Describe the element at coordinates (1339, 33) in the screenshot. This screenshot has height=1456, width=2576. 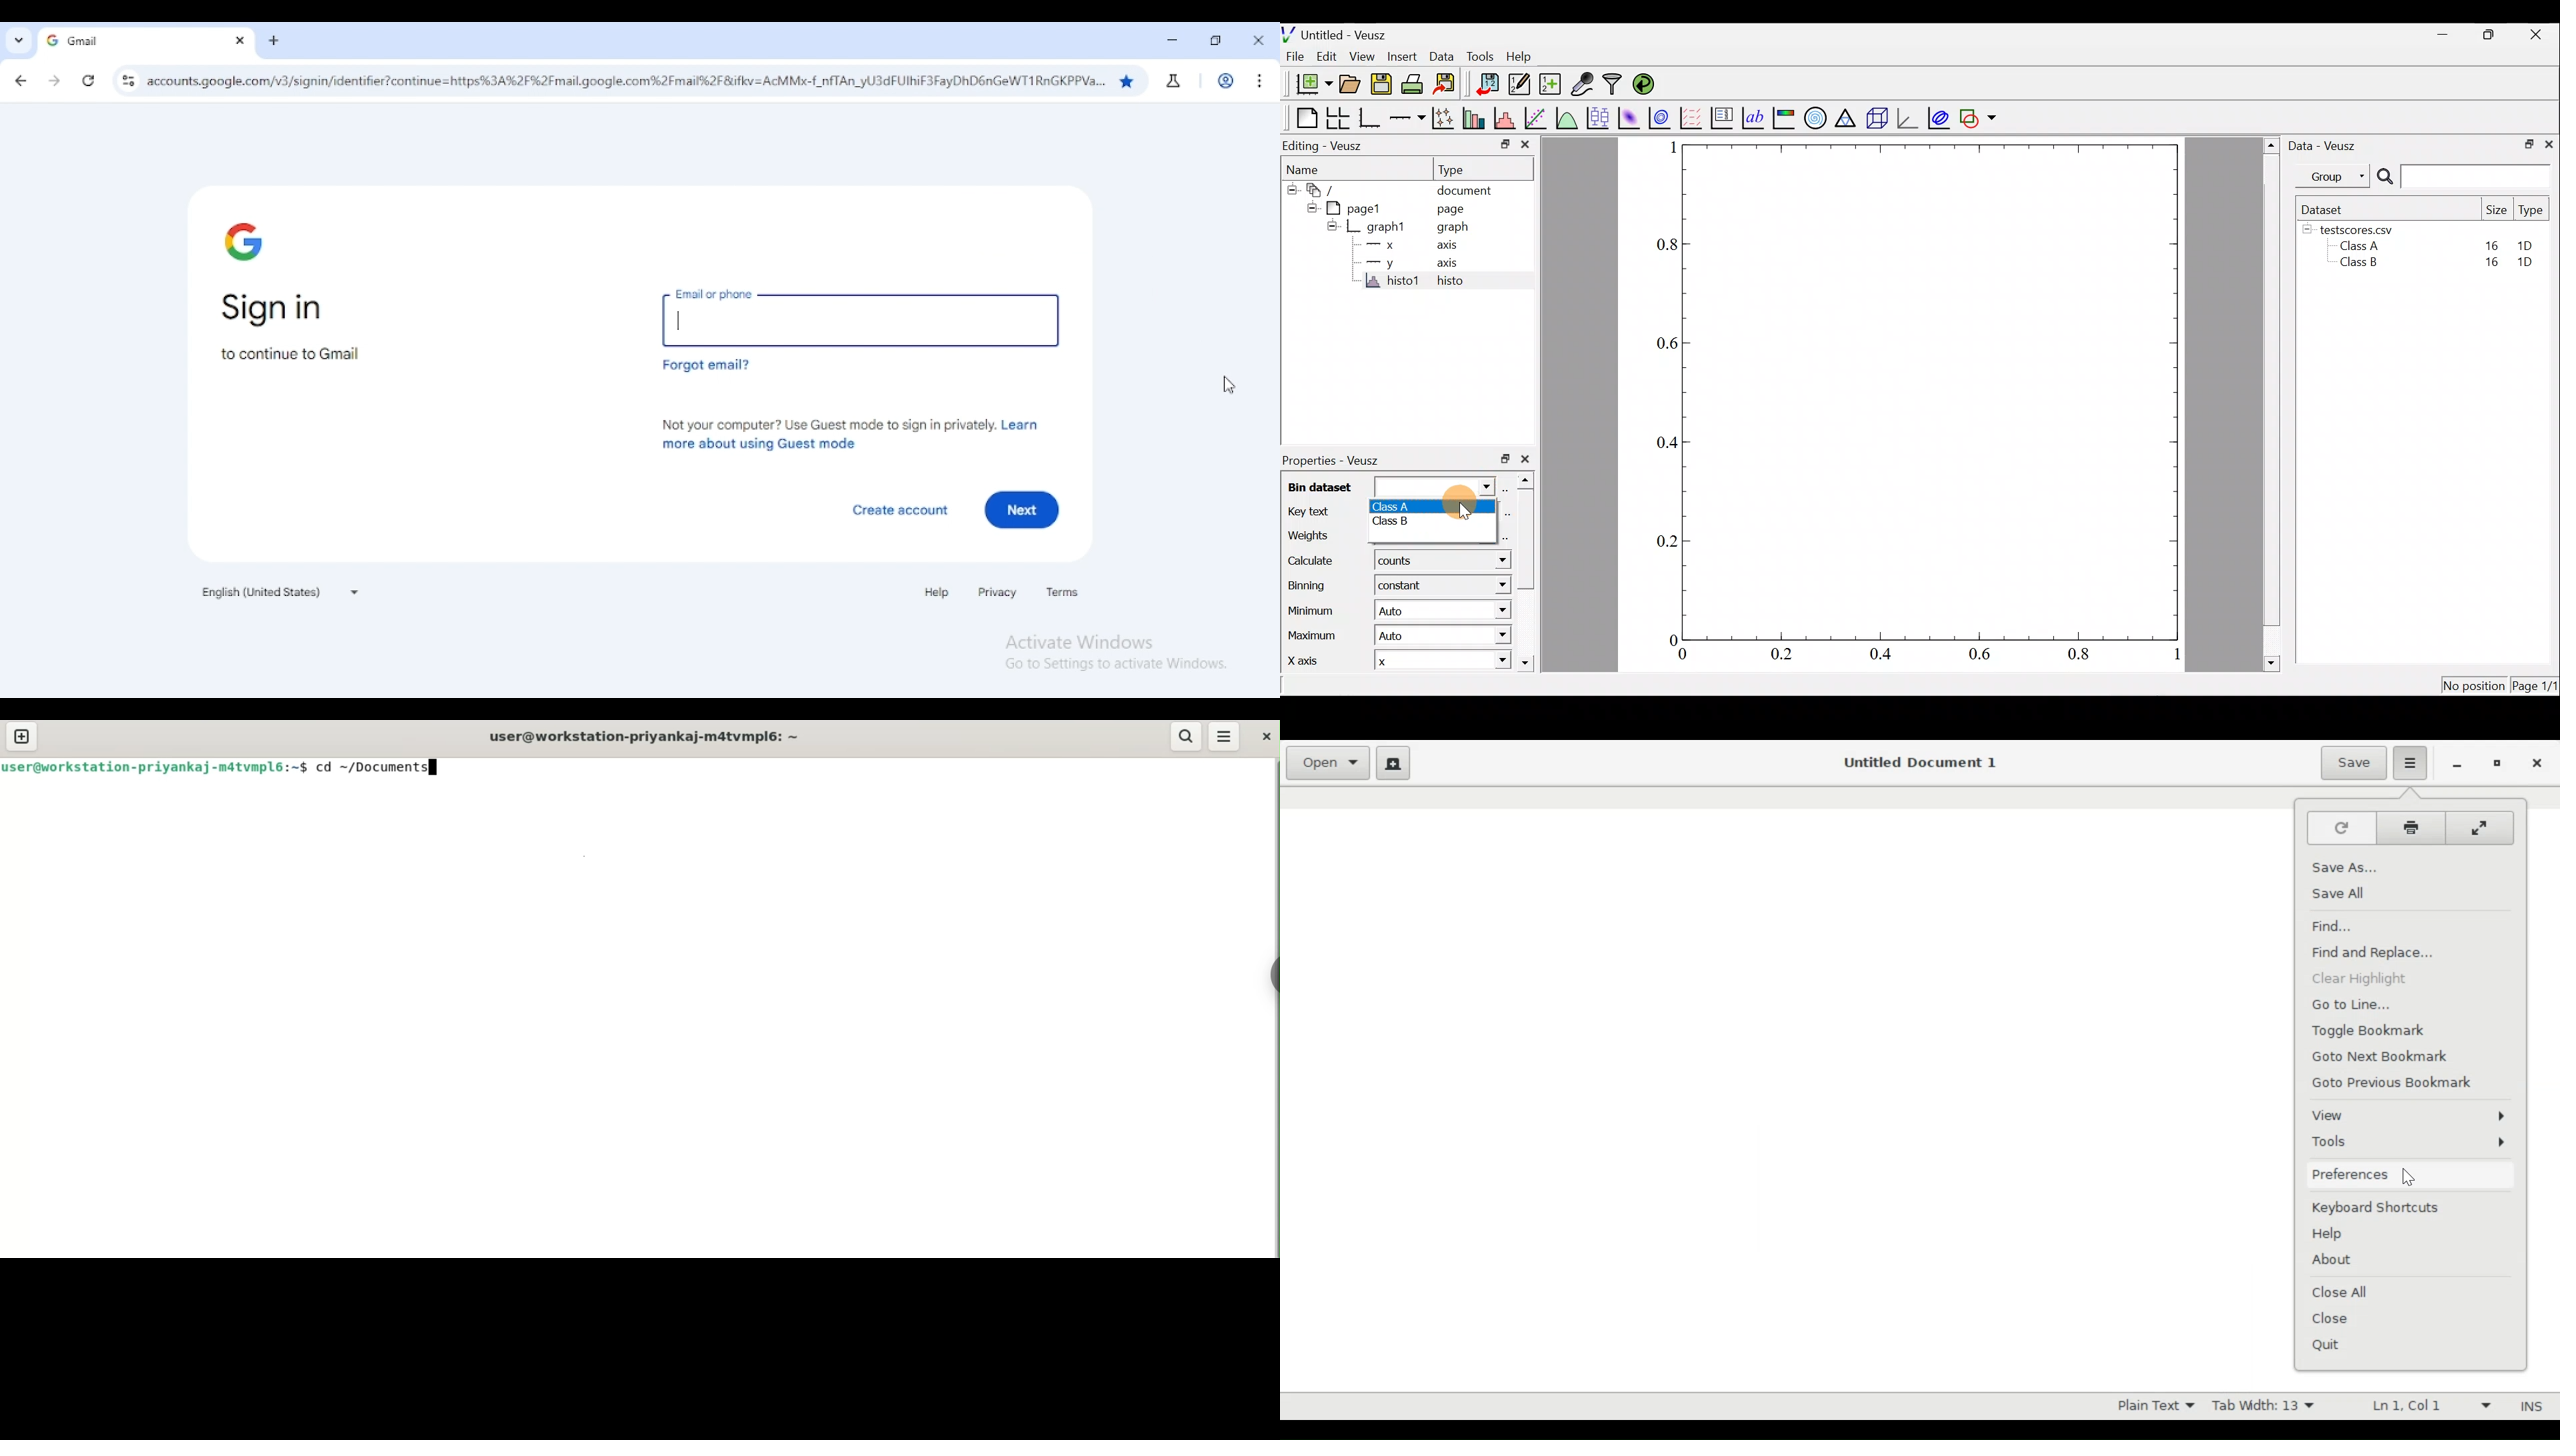
I see `Untitled - Veusz` at that location.